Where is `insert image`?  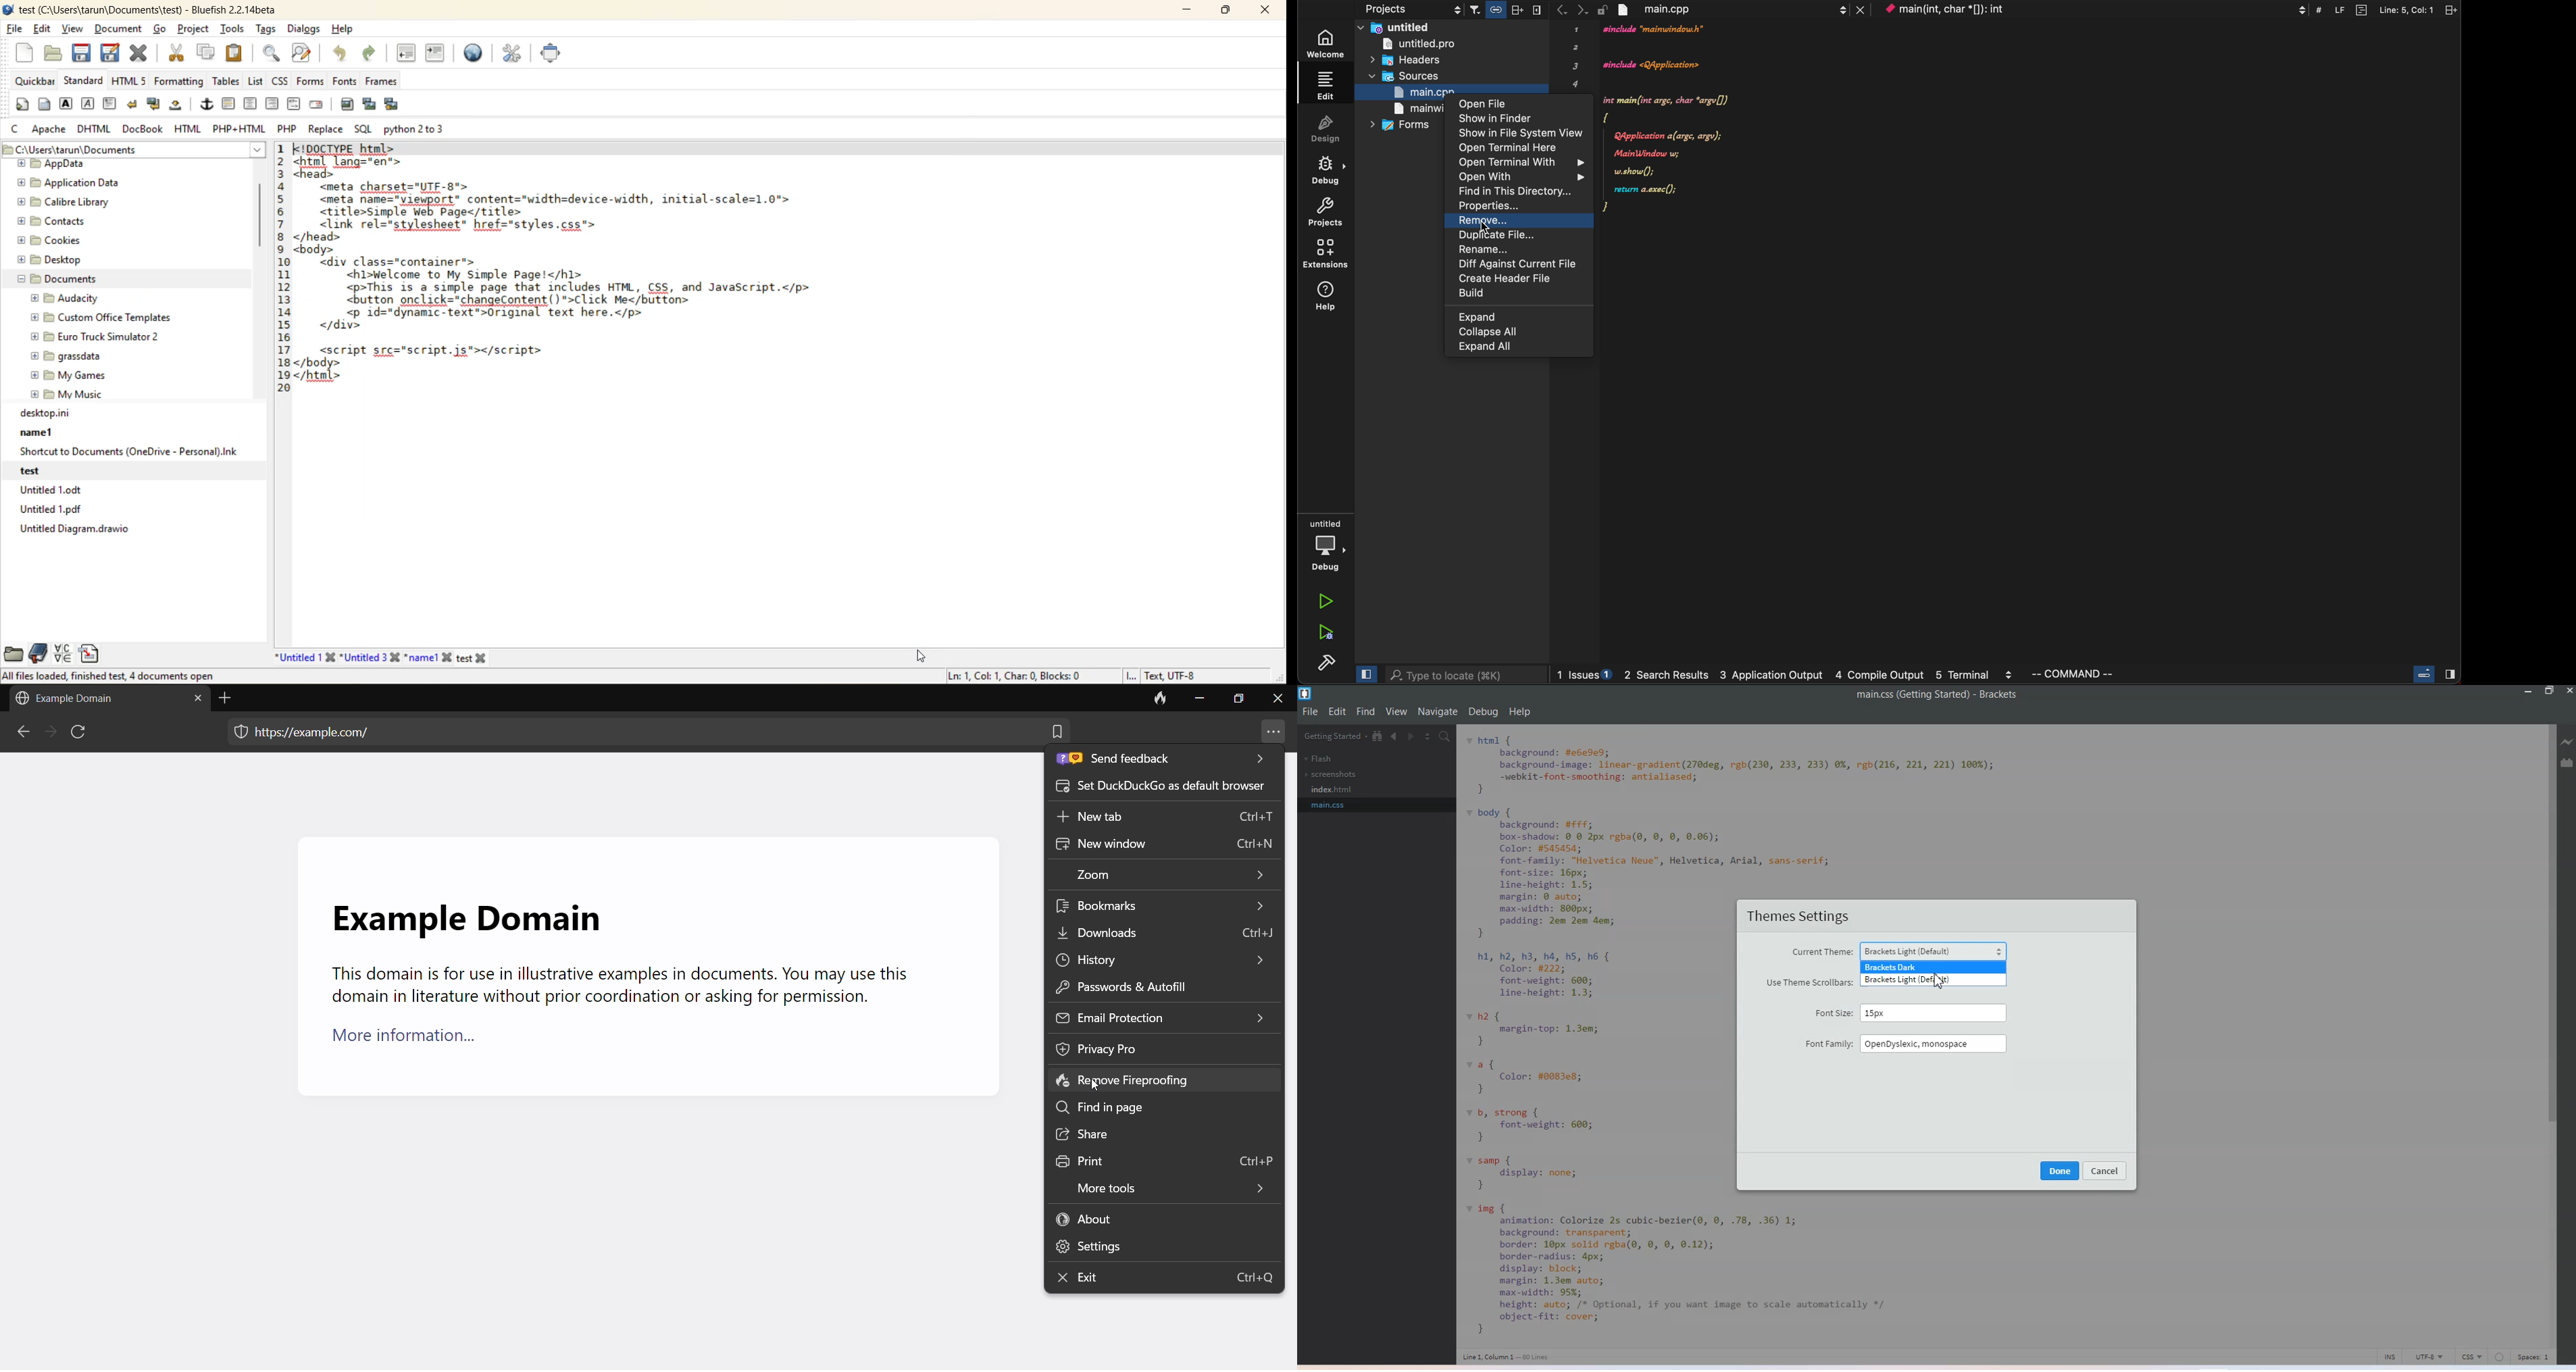 insert image is located at coordinates (349, 105).